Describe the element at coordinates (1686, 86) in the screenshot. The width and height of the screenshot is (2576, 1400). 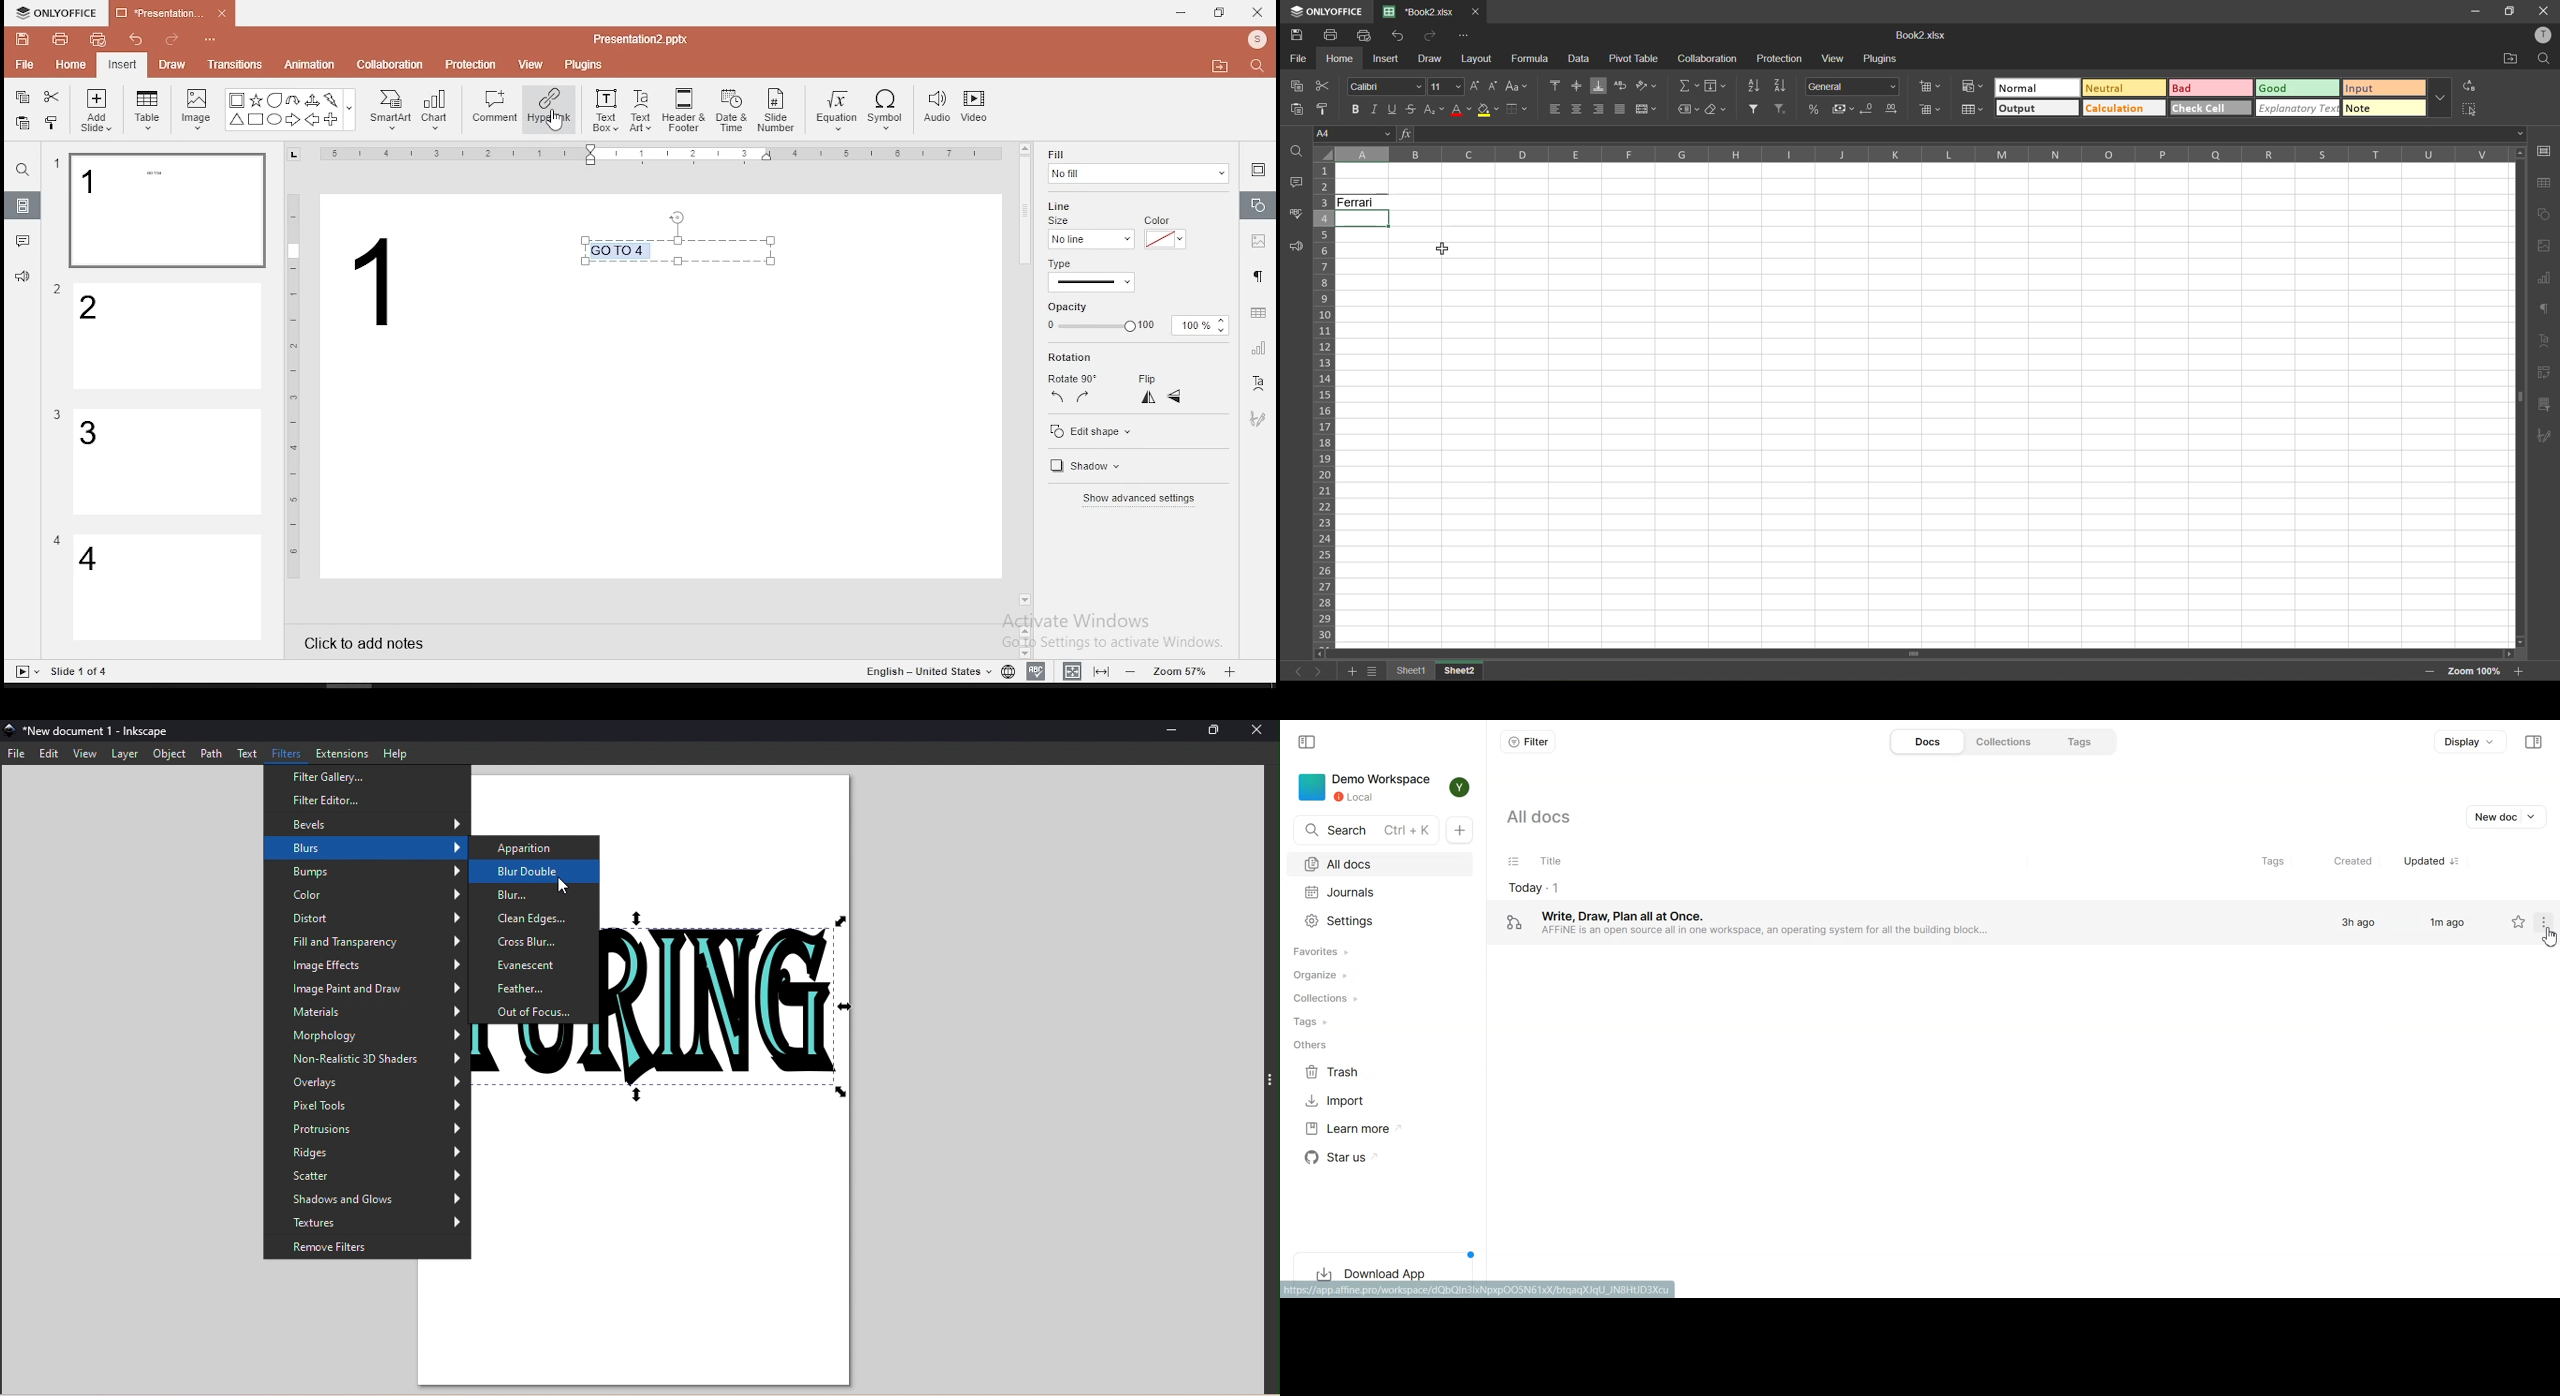
I see `summation` at that location.